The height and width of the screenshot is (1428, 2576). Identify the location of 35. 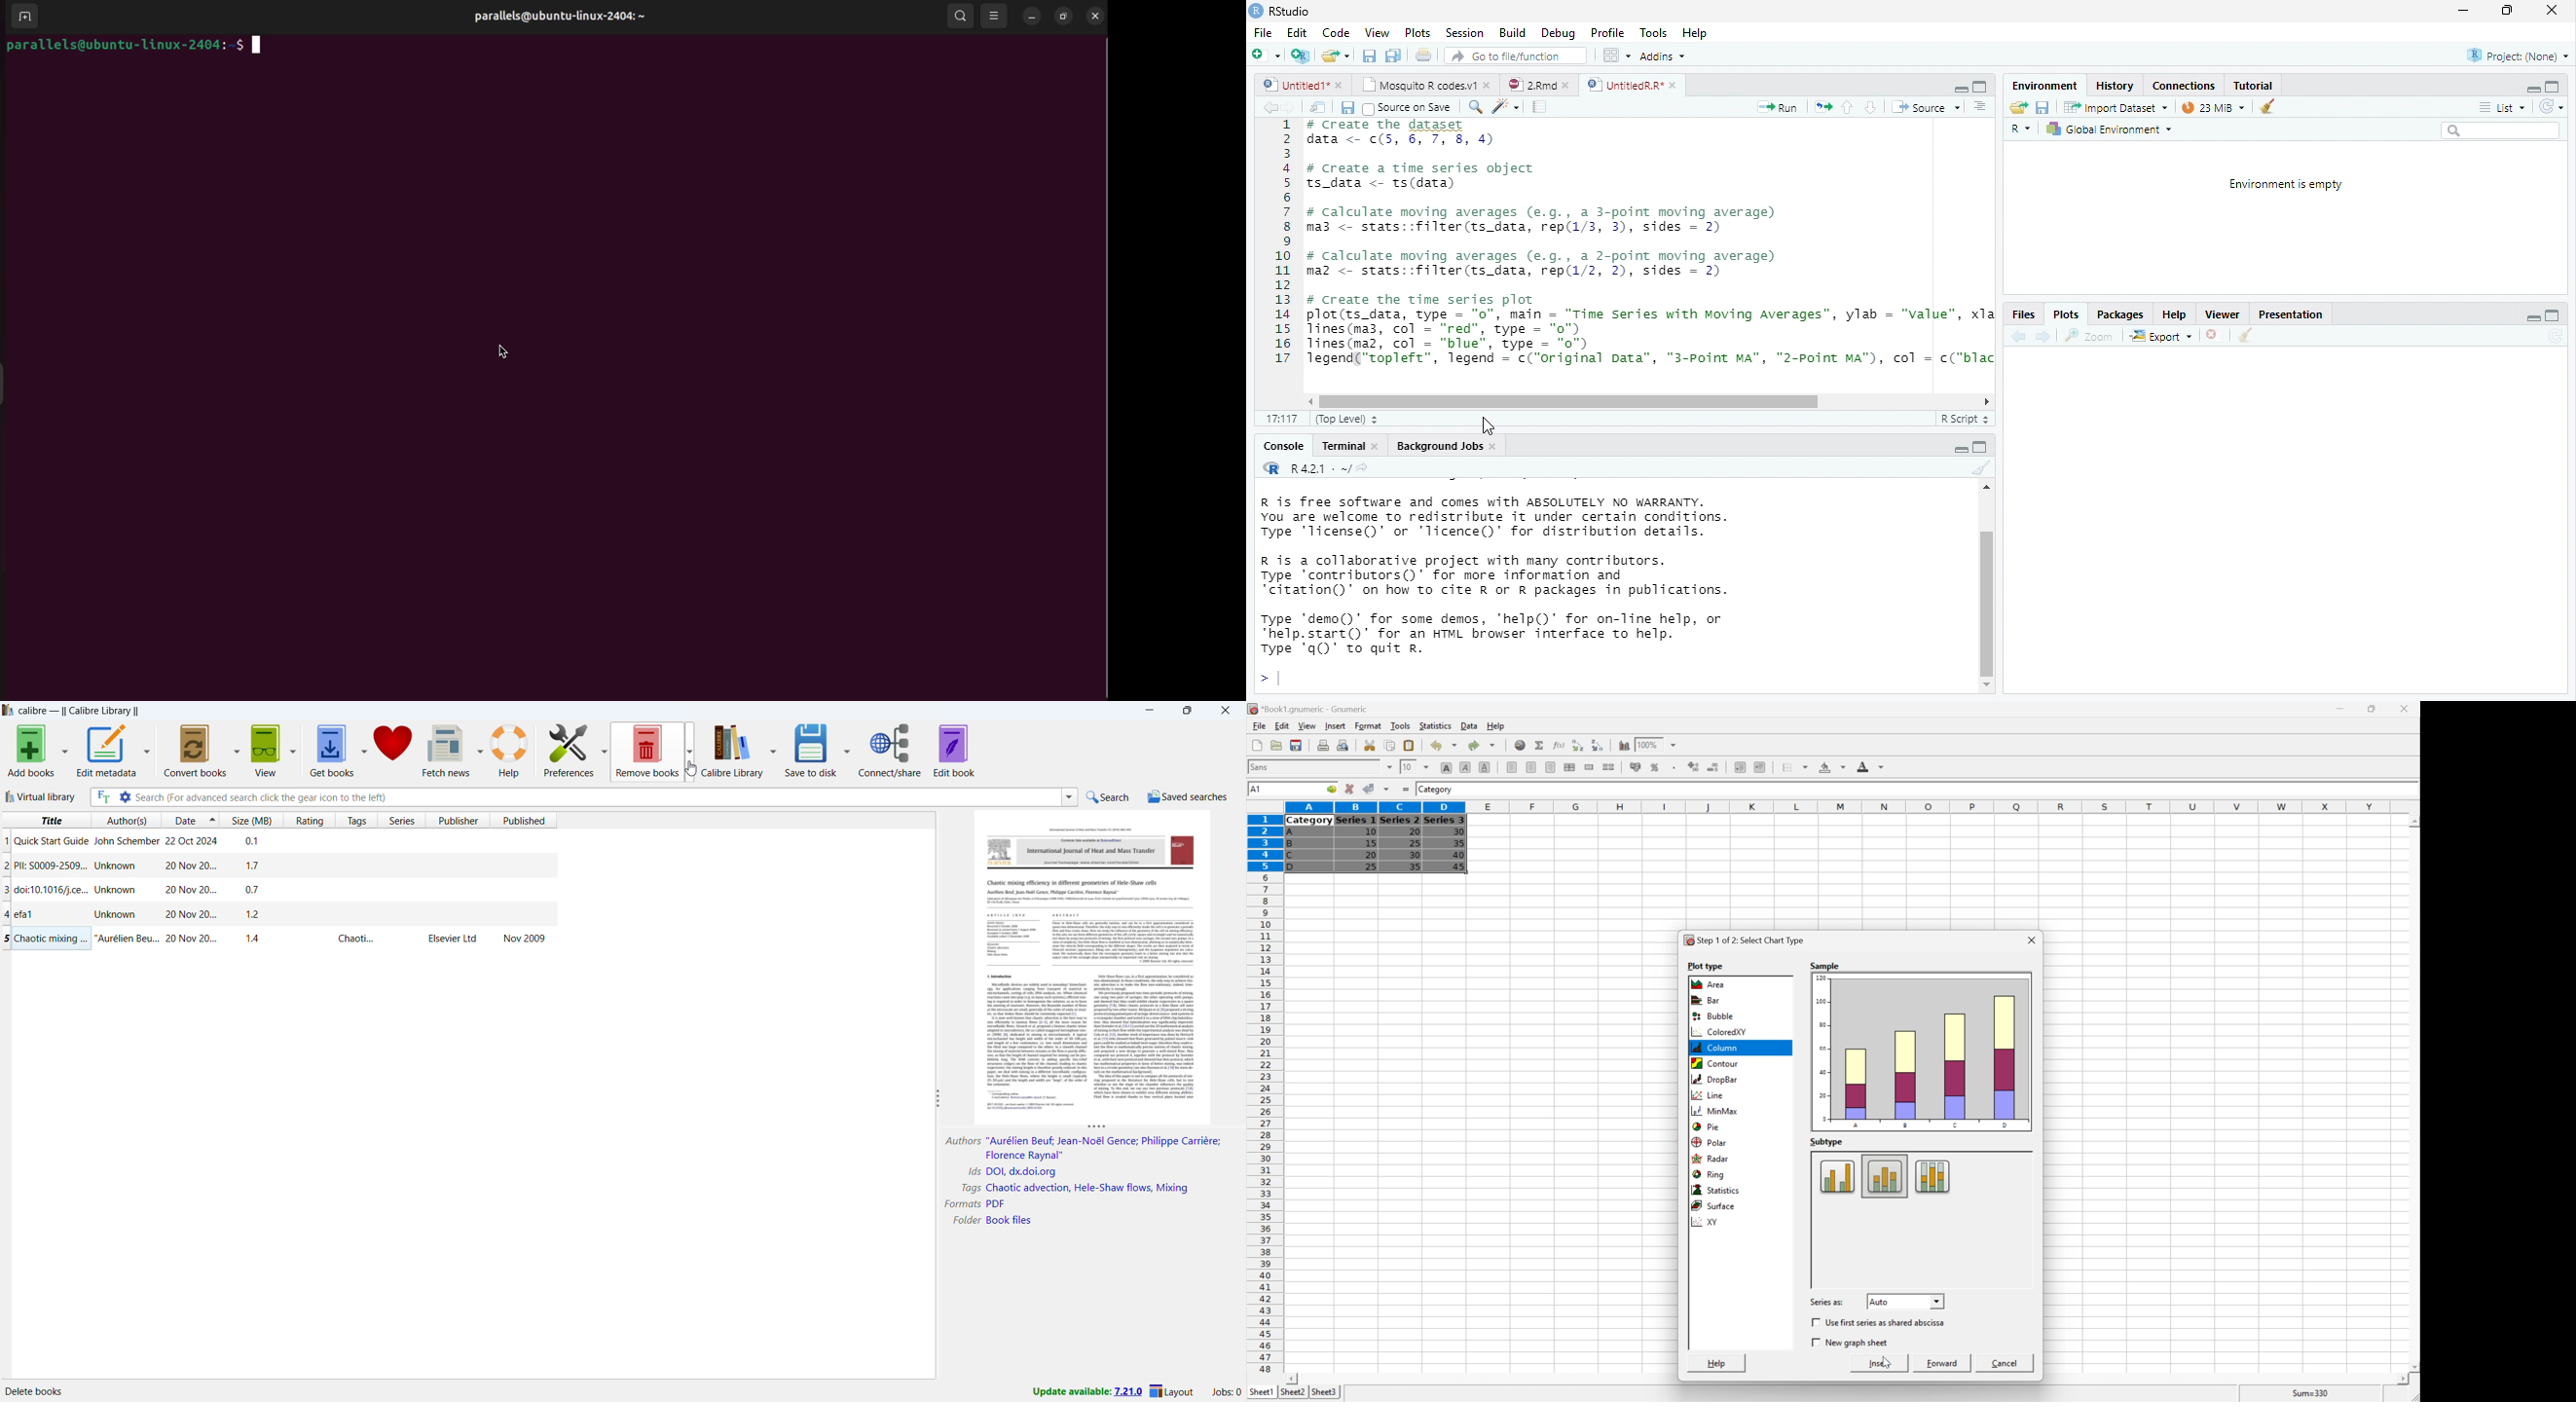
(1414, 866).